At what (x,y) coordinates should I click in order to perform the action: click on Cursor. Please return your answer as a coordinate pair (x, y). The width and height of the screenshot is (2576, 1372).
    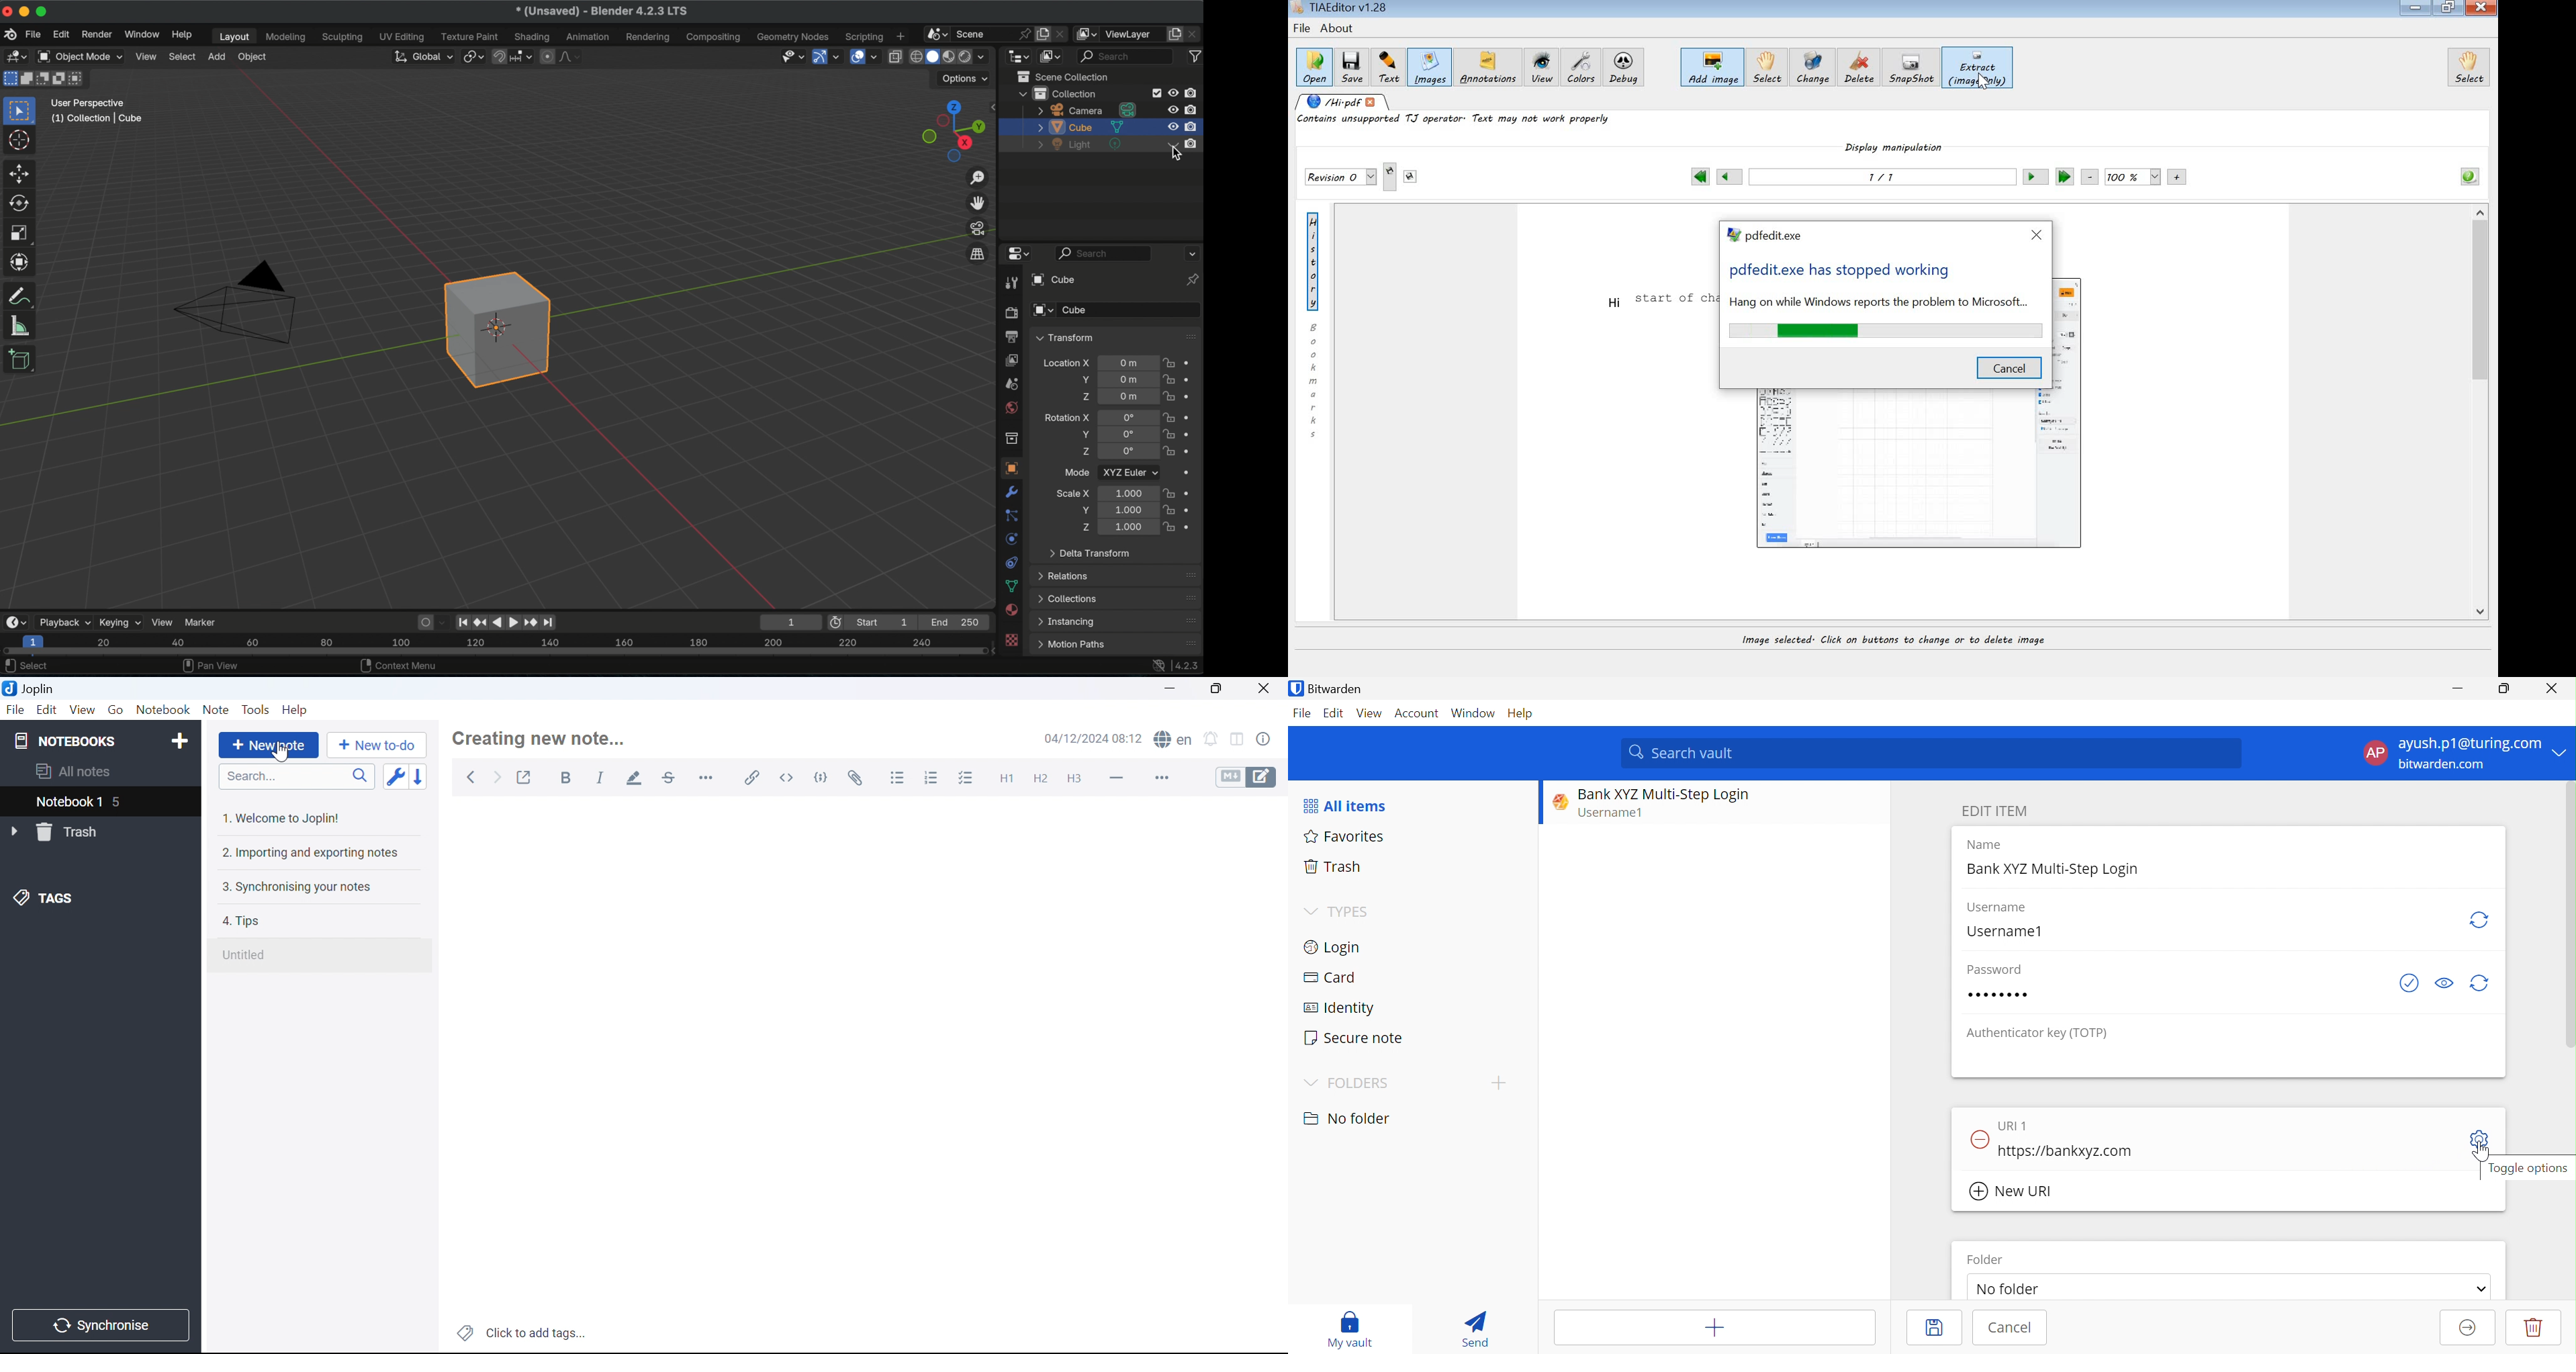
    Looking at the image, I should click on (276, 752).